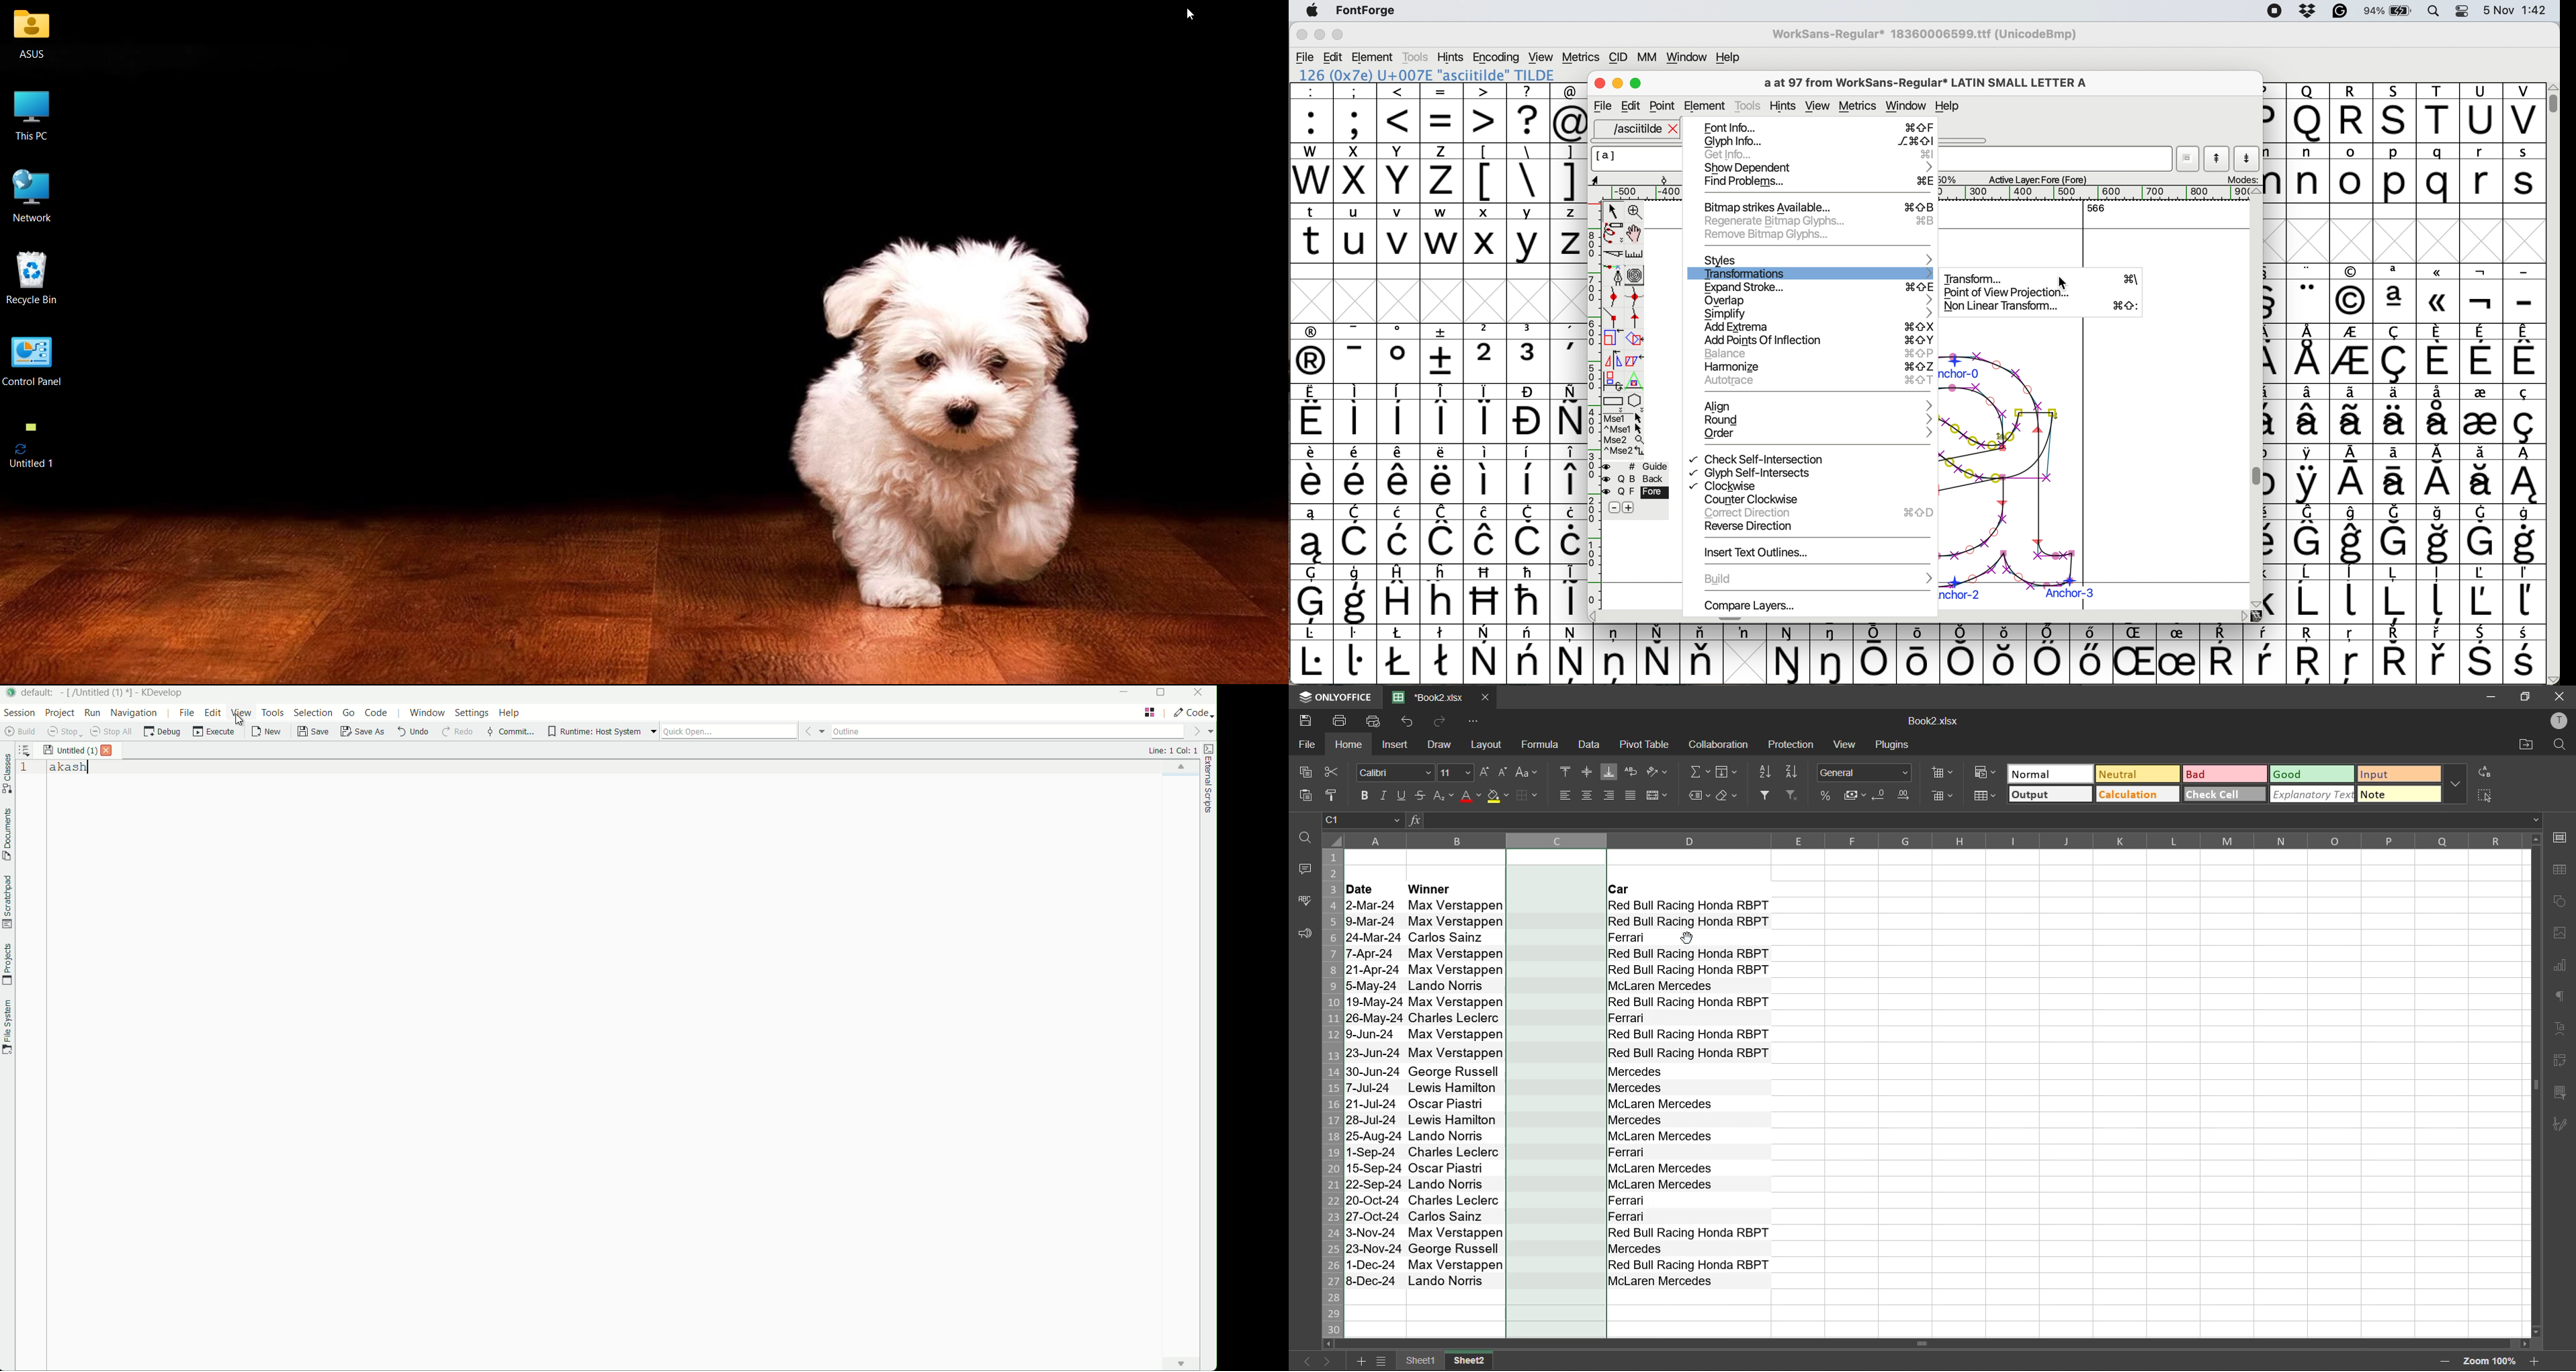  What do you see at coordinates (2221, 797) in the screenshot?
I see `check cell` at bounding box center [2221, 797].